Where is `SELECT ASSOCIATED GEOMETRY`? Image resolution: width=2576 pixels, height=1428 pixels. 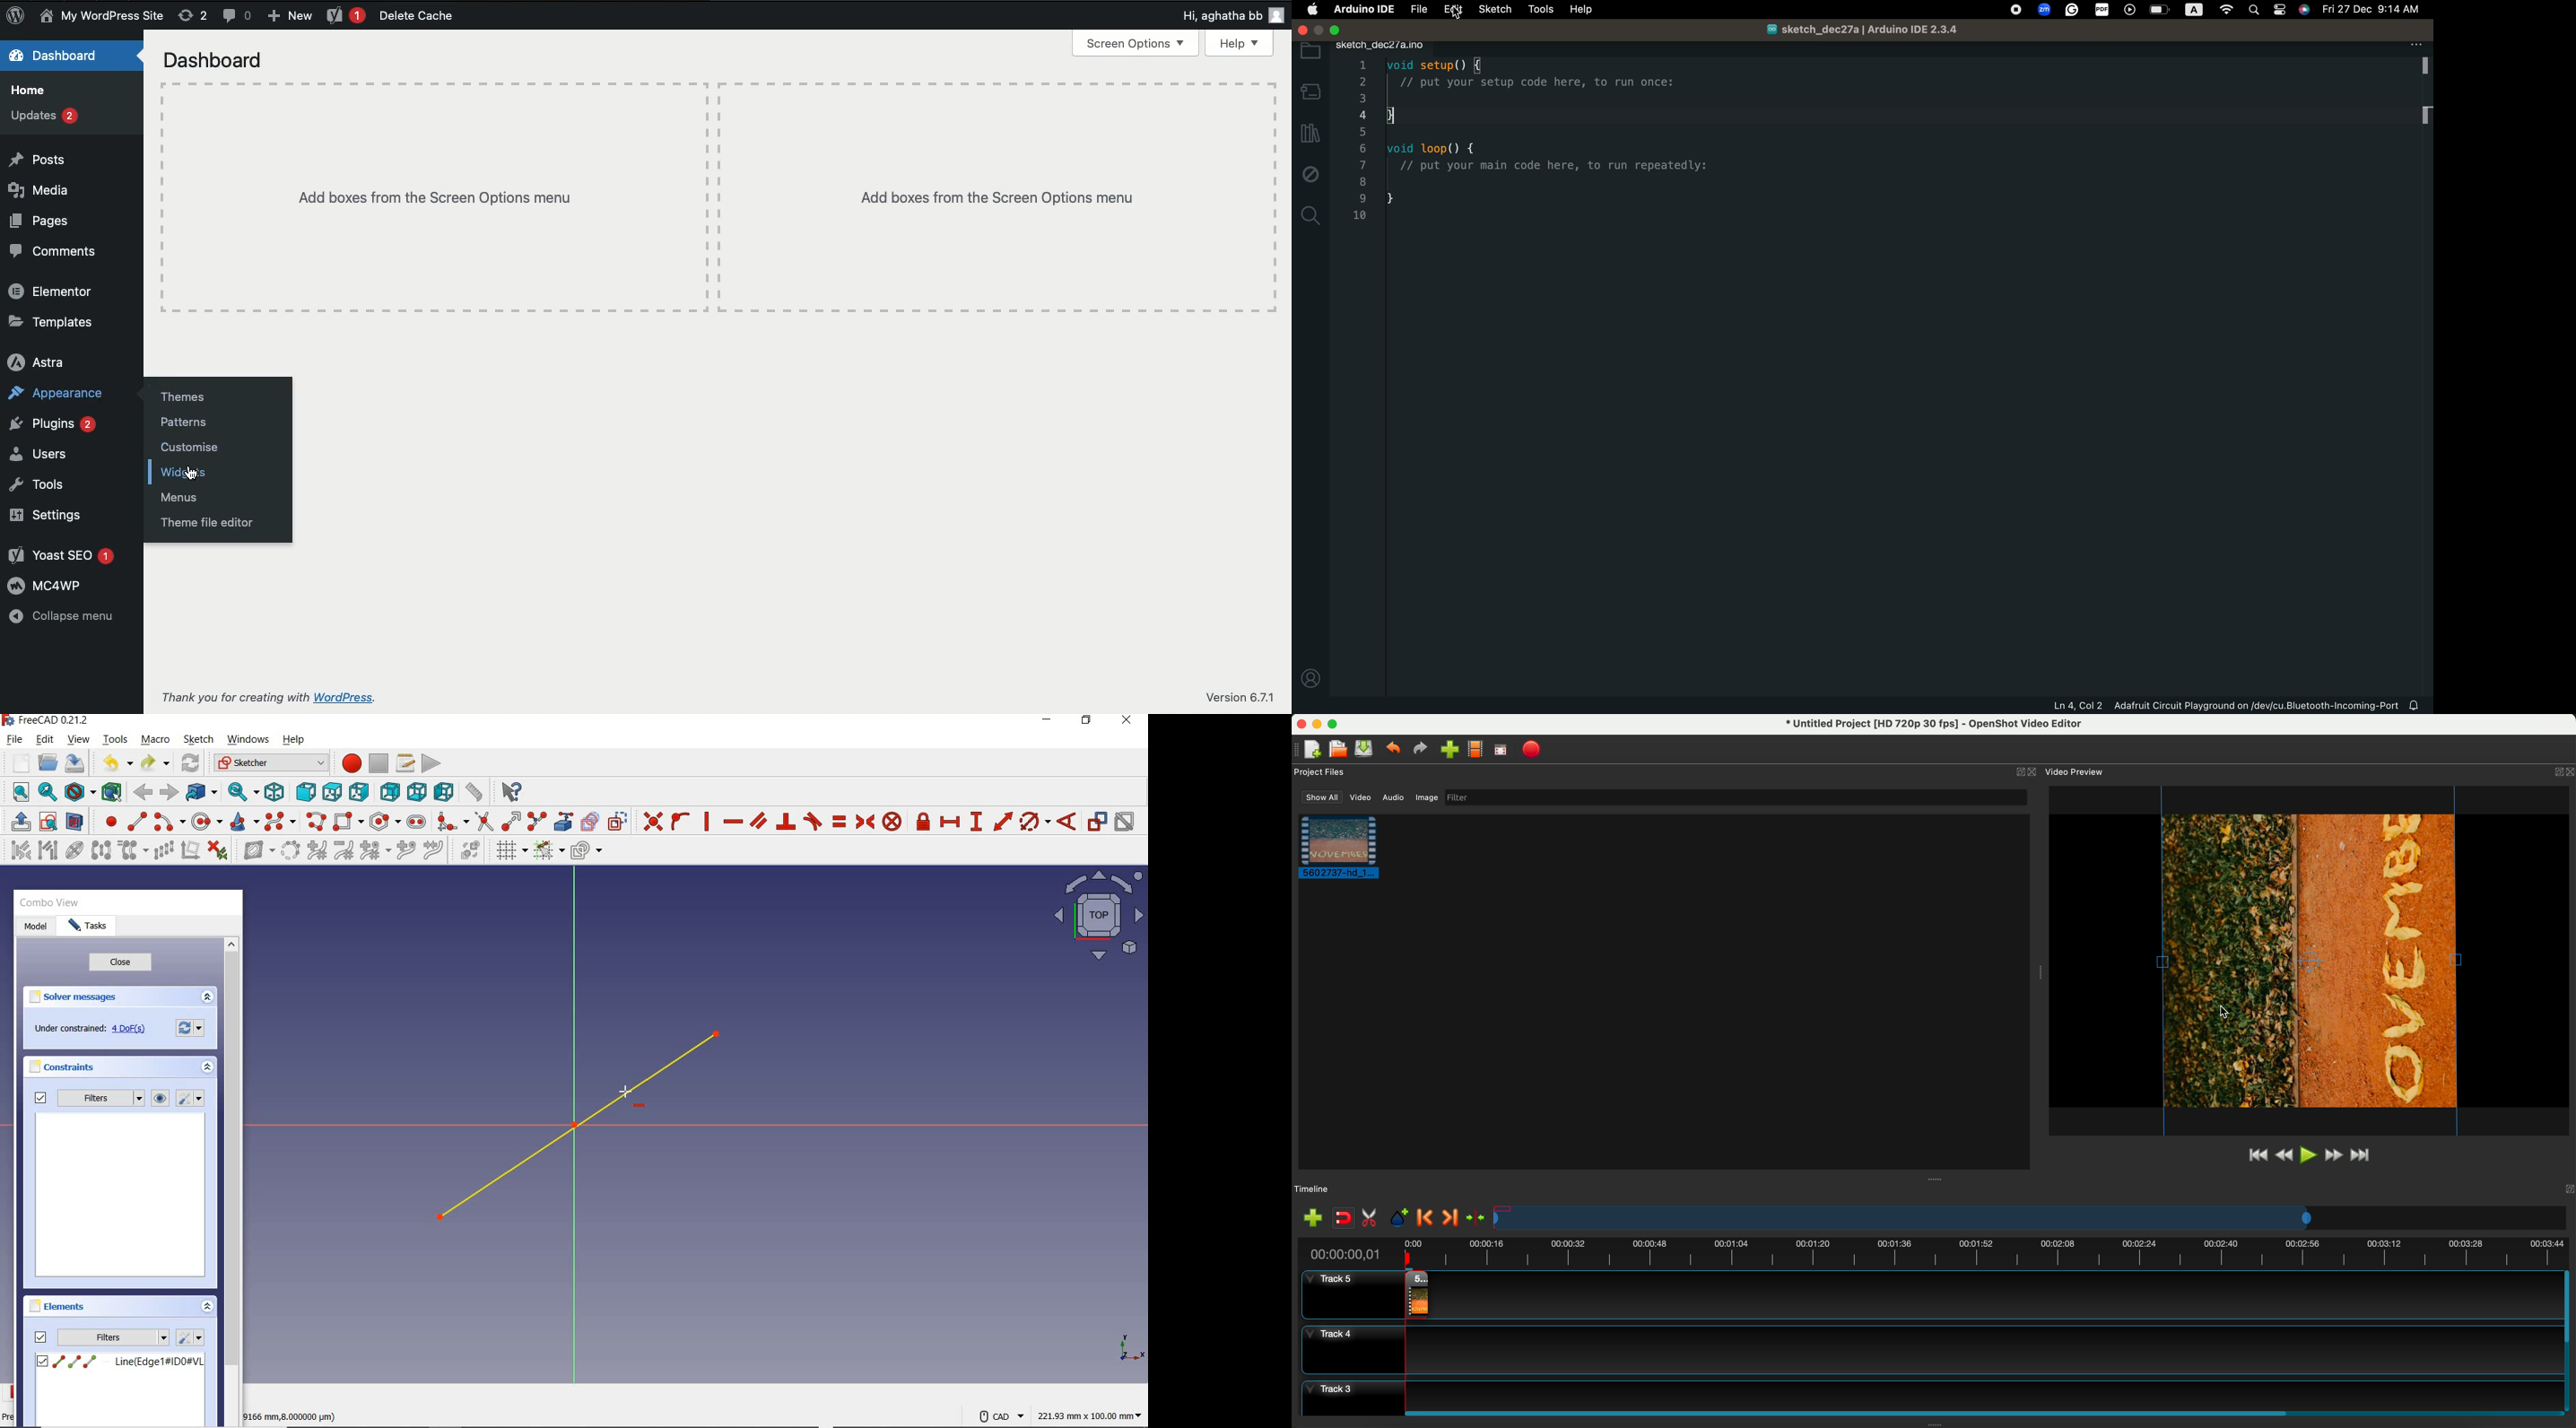
SELECT ASSOCIATED GEOMETRY is located at coordinates (49, 849).